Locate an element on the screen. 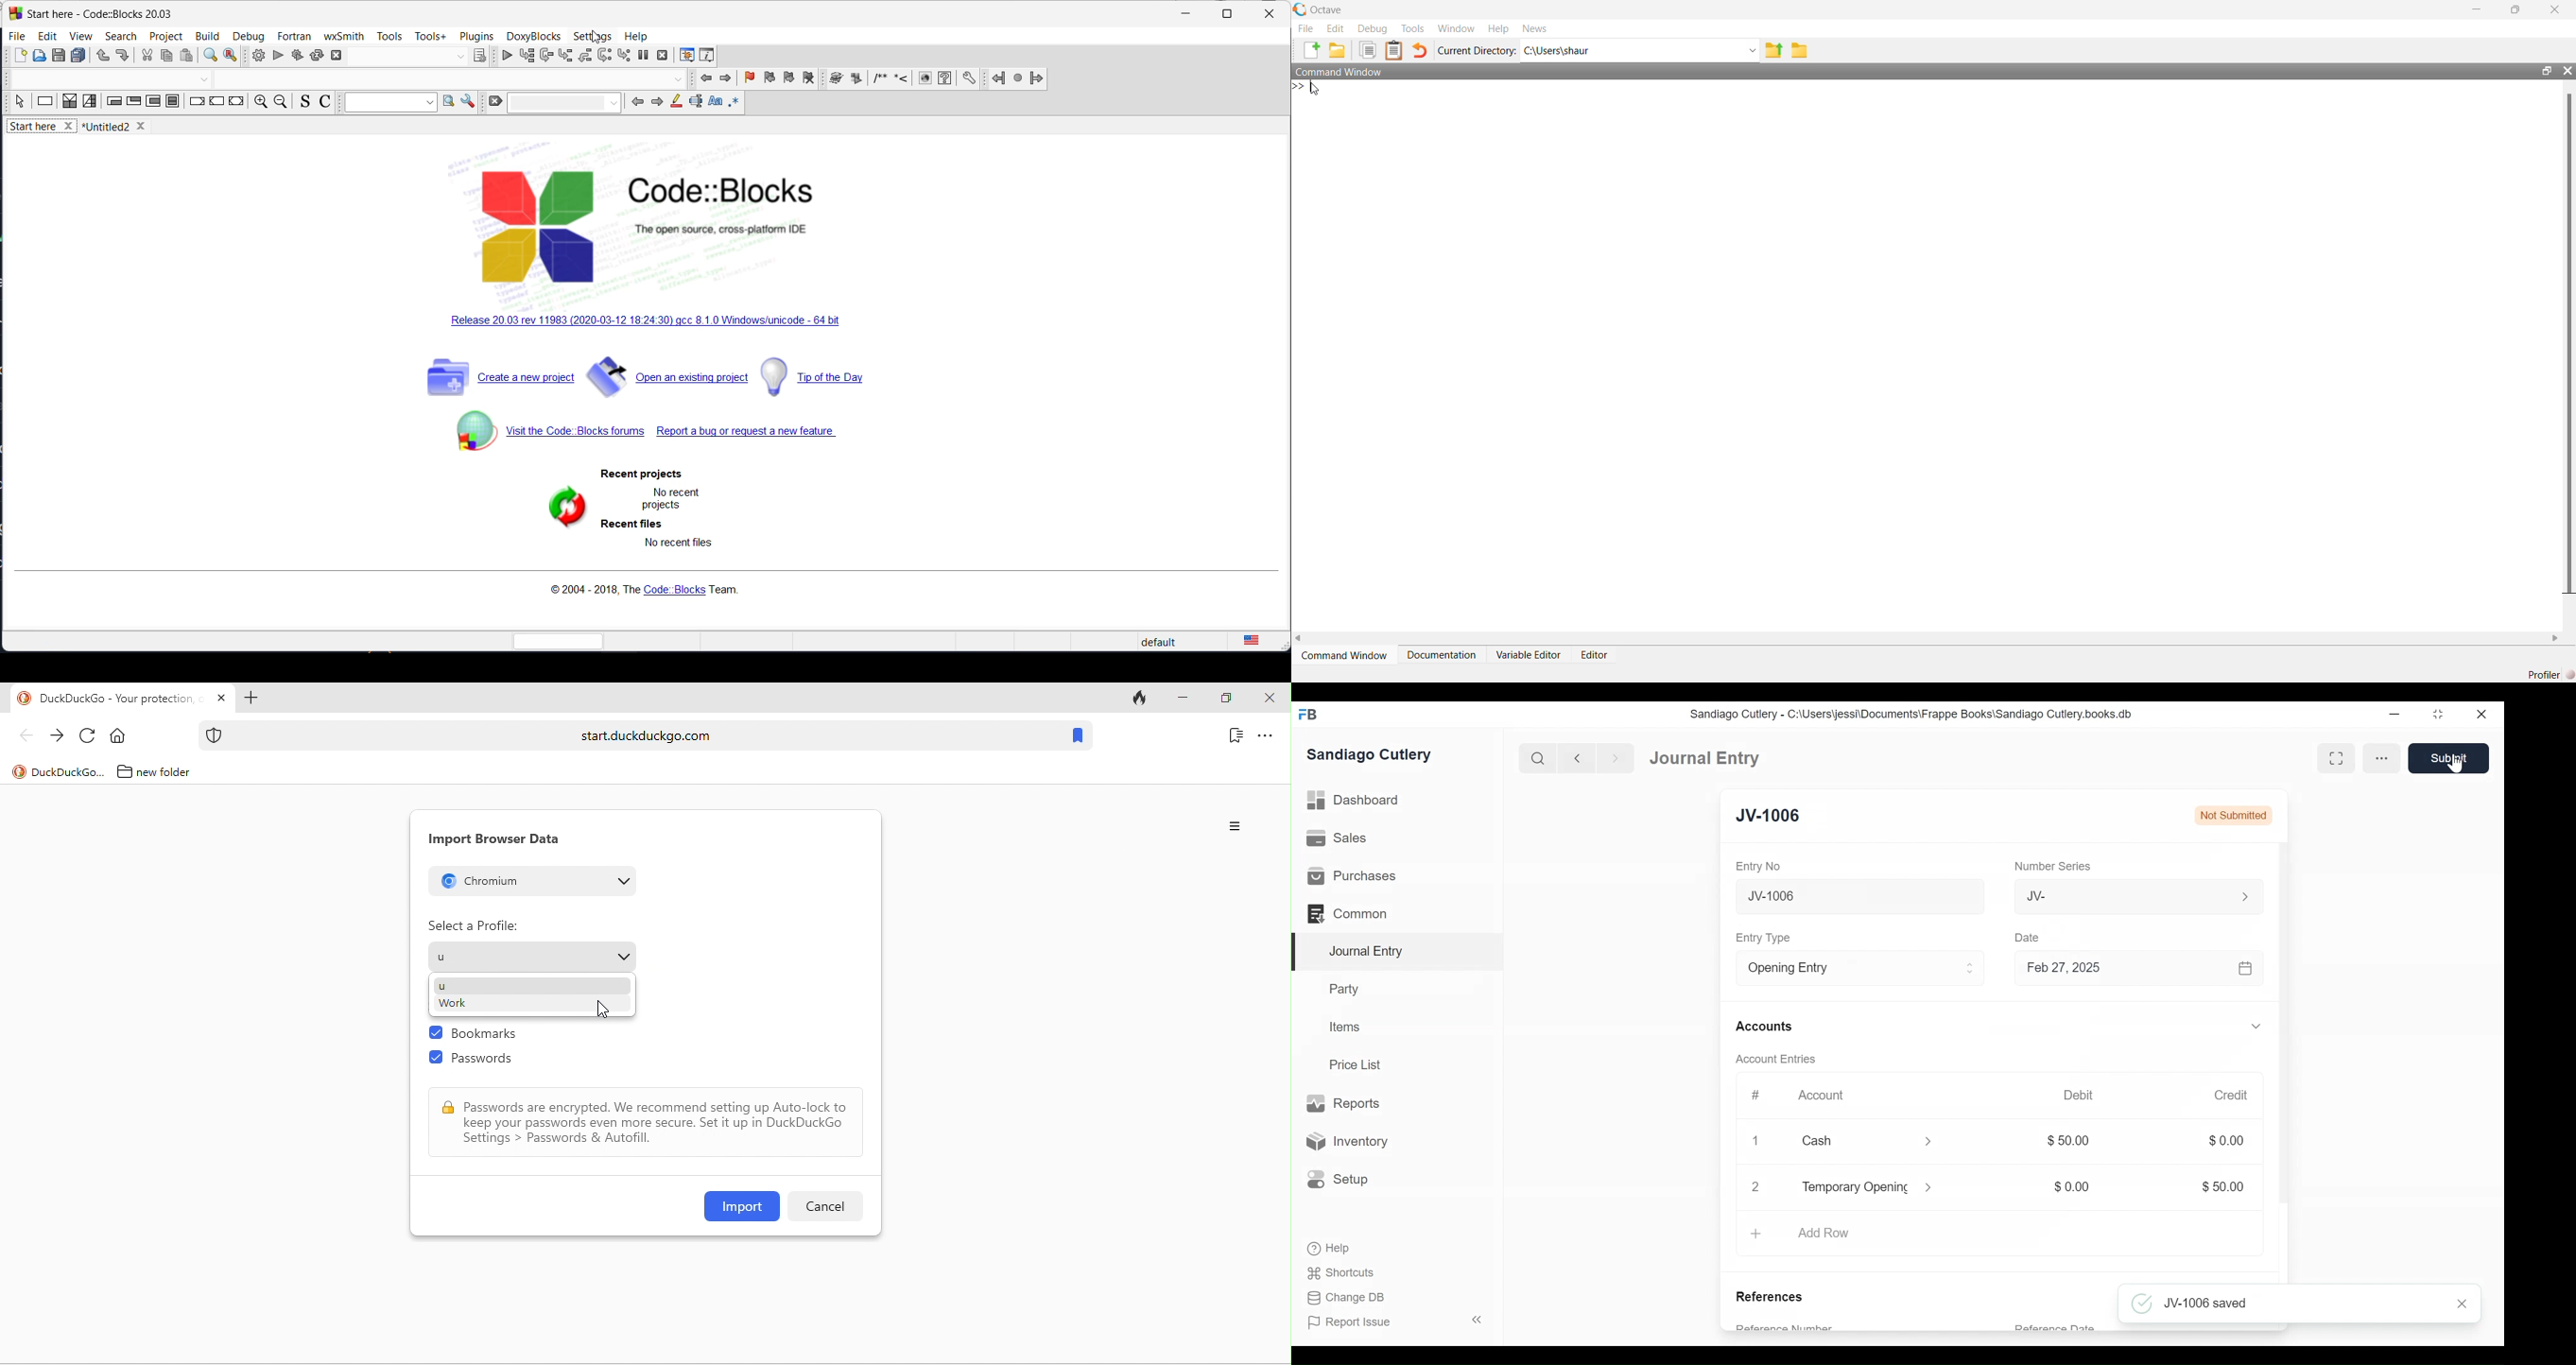 The height and width of the screenshot is (1372, 2576). Number Series is located at coordinates (2052, 867).